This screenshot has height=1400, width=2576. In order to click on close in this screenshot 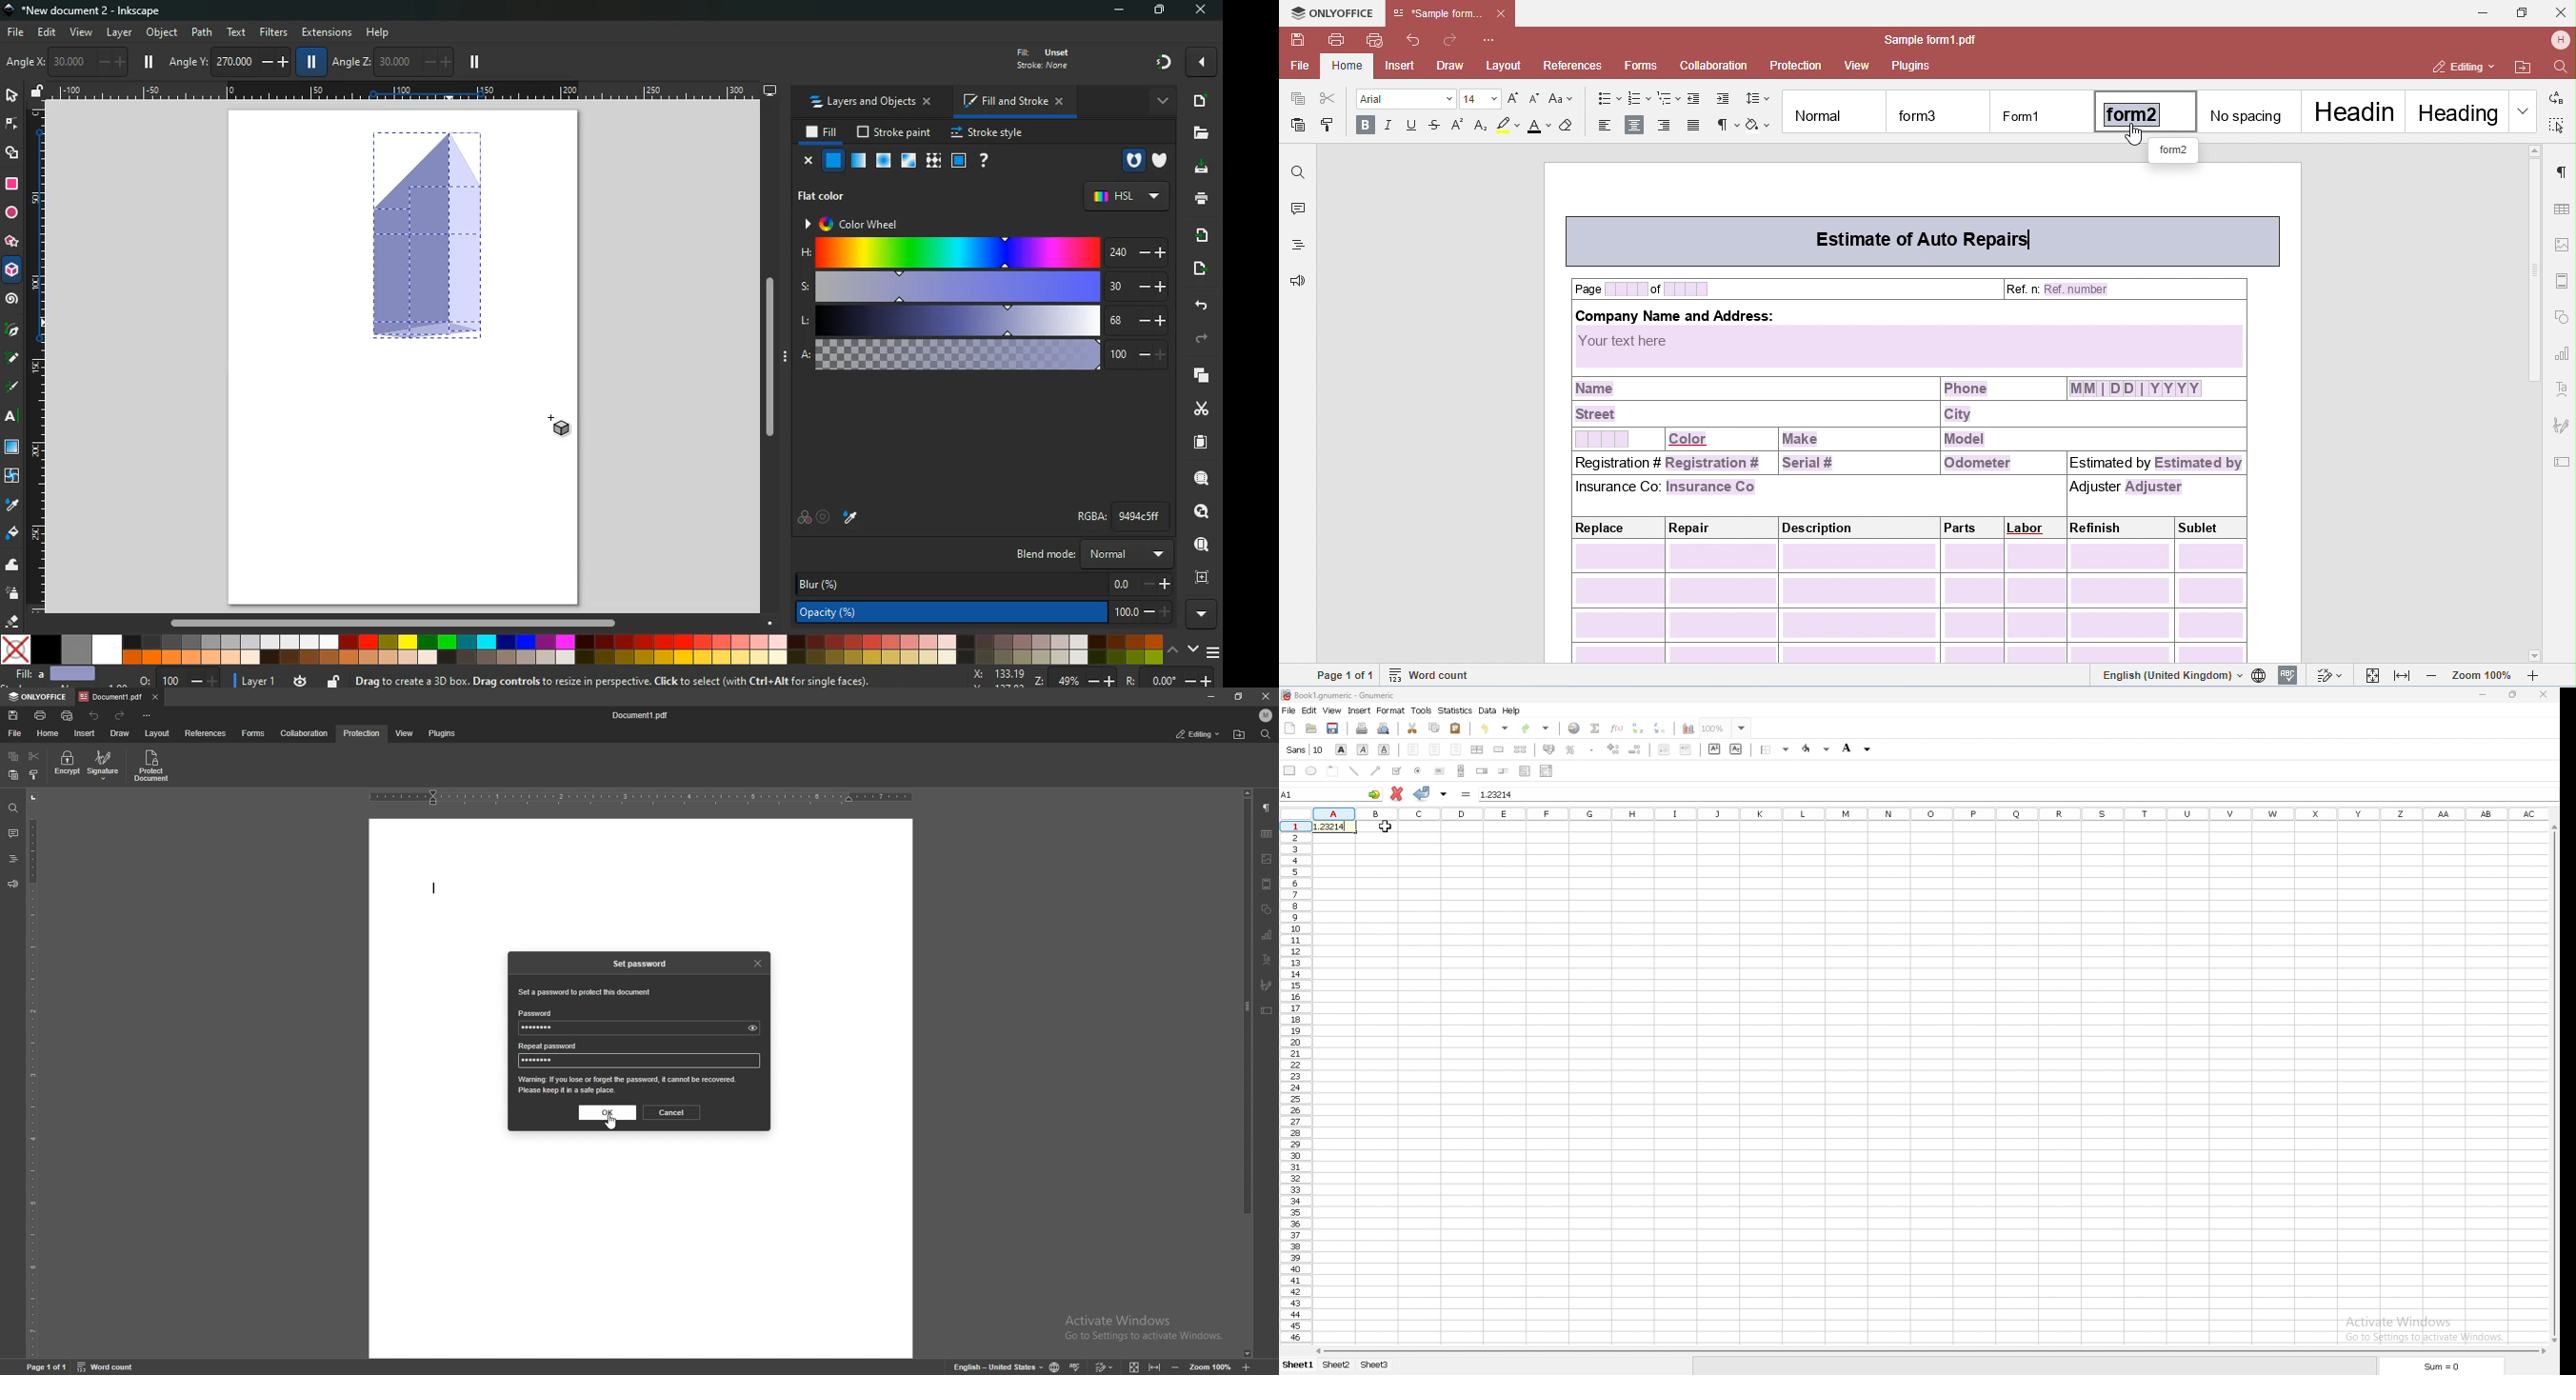, I will do `click(758, 962)`.